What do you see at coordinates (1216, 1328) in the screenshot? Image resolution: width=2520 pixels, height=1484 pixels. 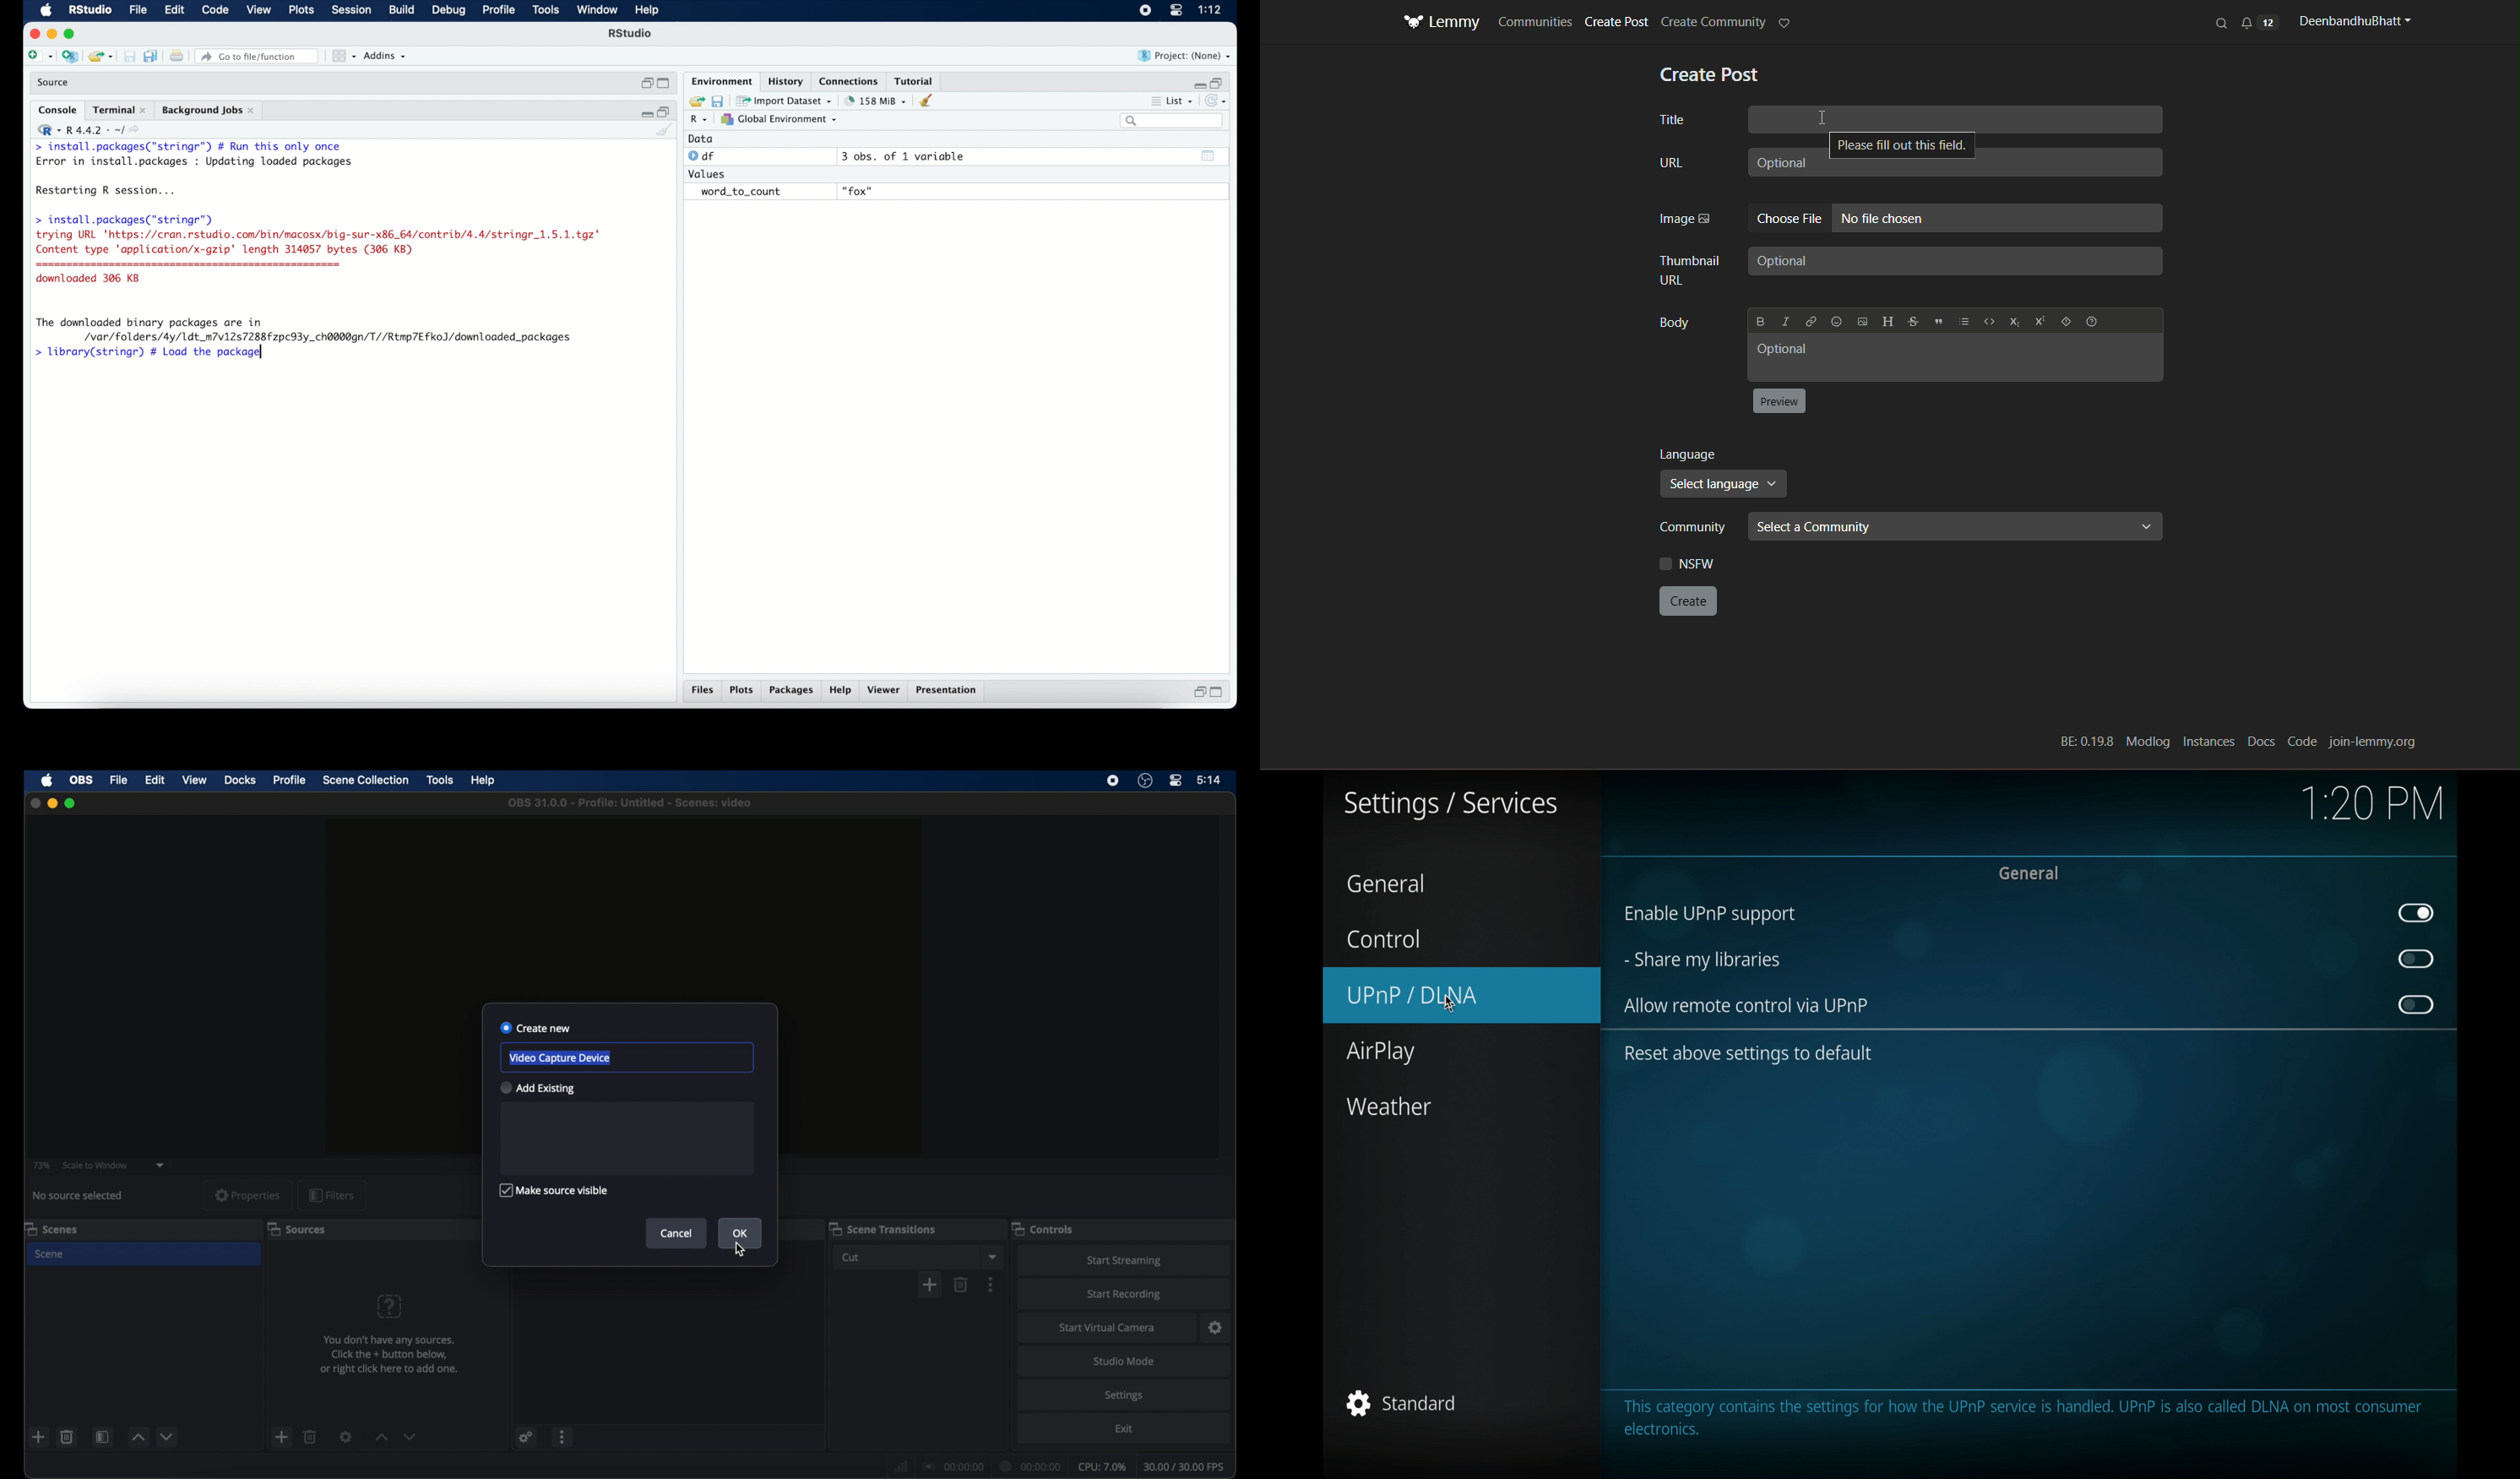 I see `settings` at bounding box center [1216, 1328].